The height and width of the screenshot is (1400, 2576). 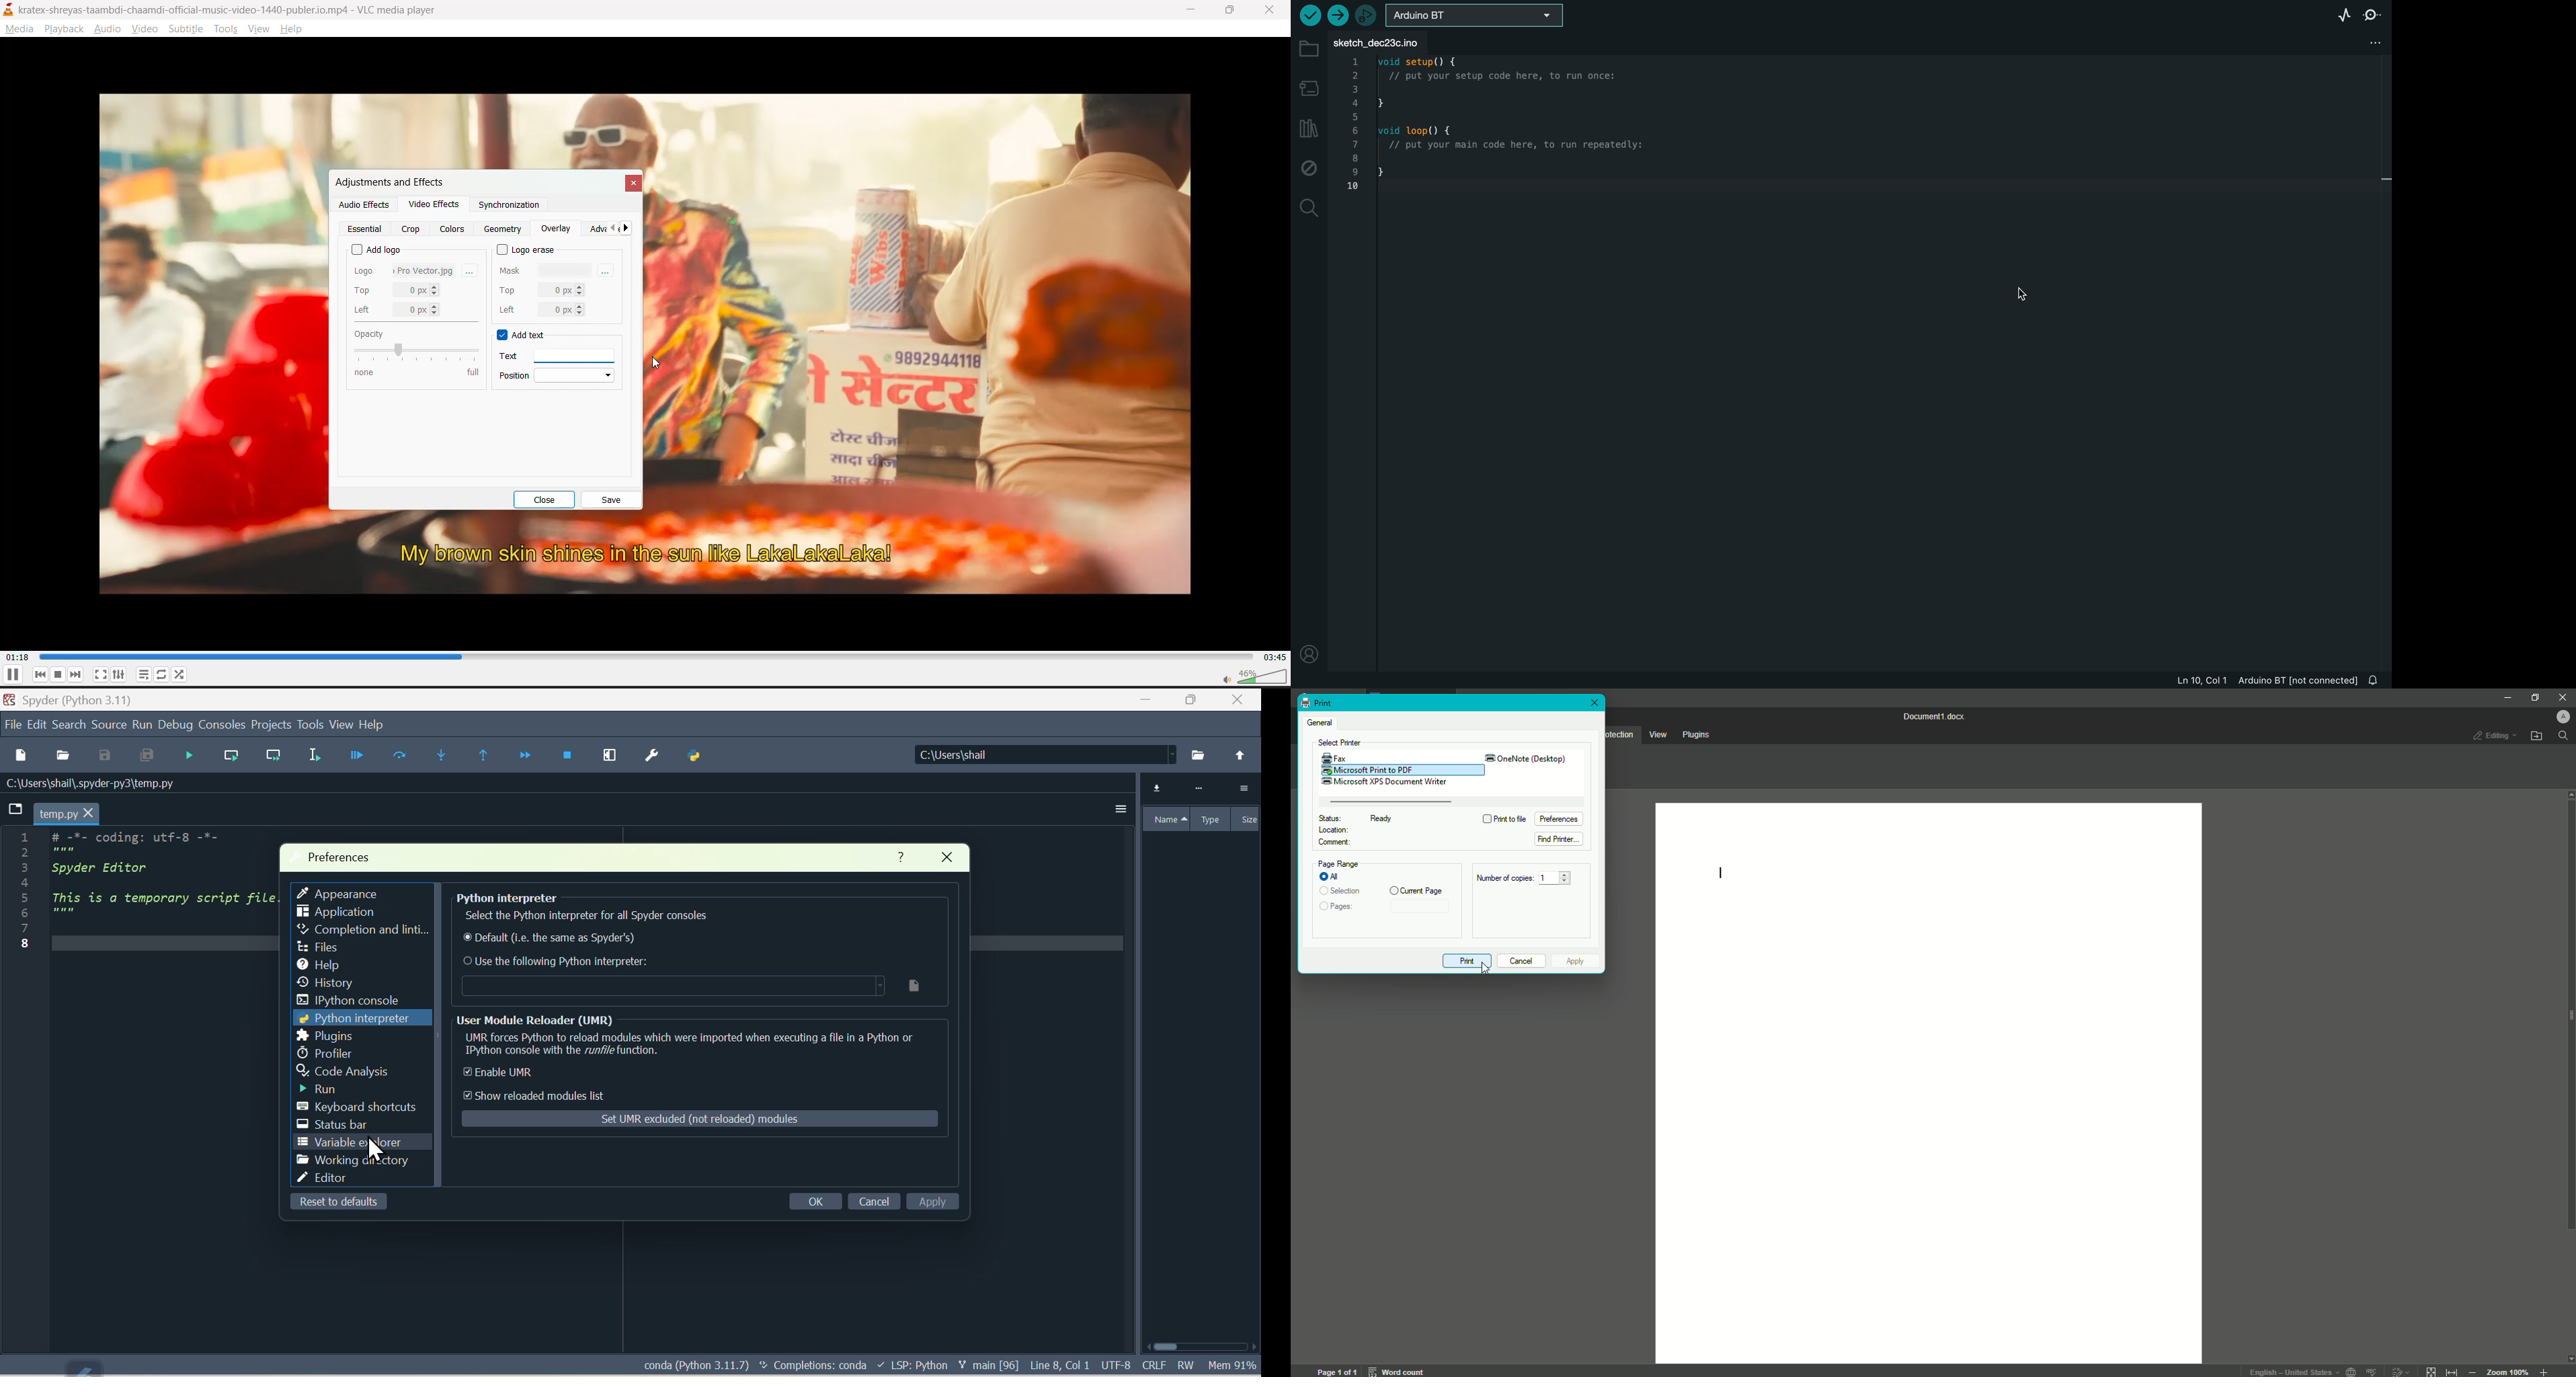 I want to click on , so click(x=38, y=723).